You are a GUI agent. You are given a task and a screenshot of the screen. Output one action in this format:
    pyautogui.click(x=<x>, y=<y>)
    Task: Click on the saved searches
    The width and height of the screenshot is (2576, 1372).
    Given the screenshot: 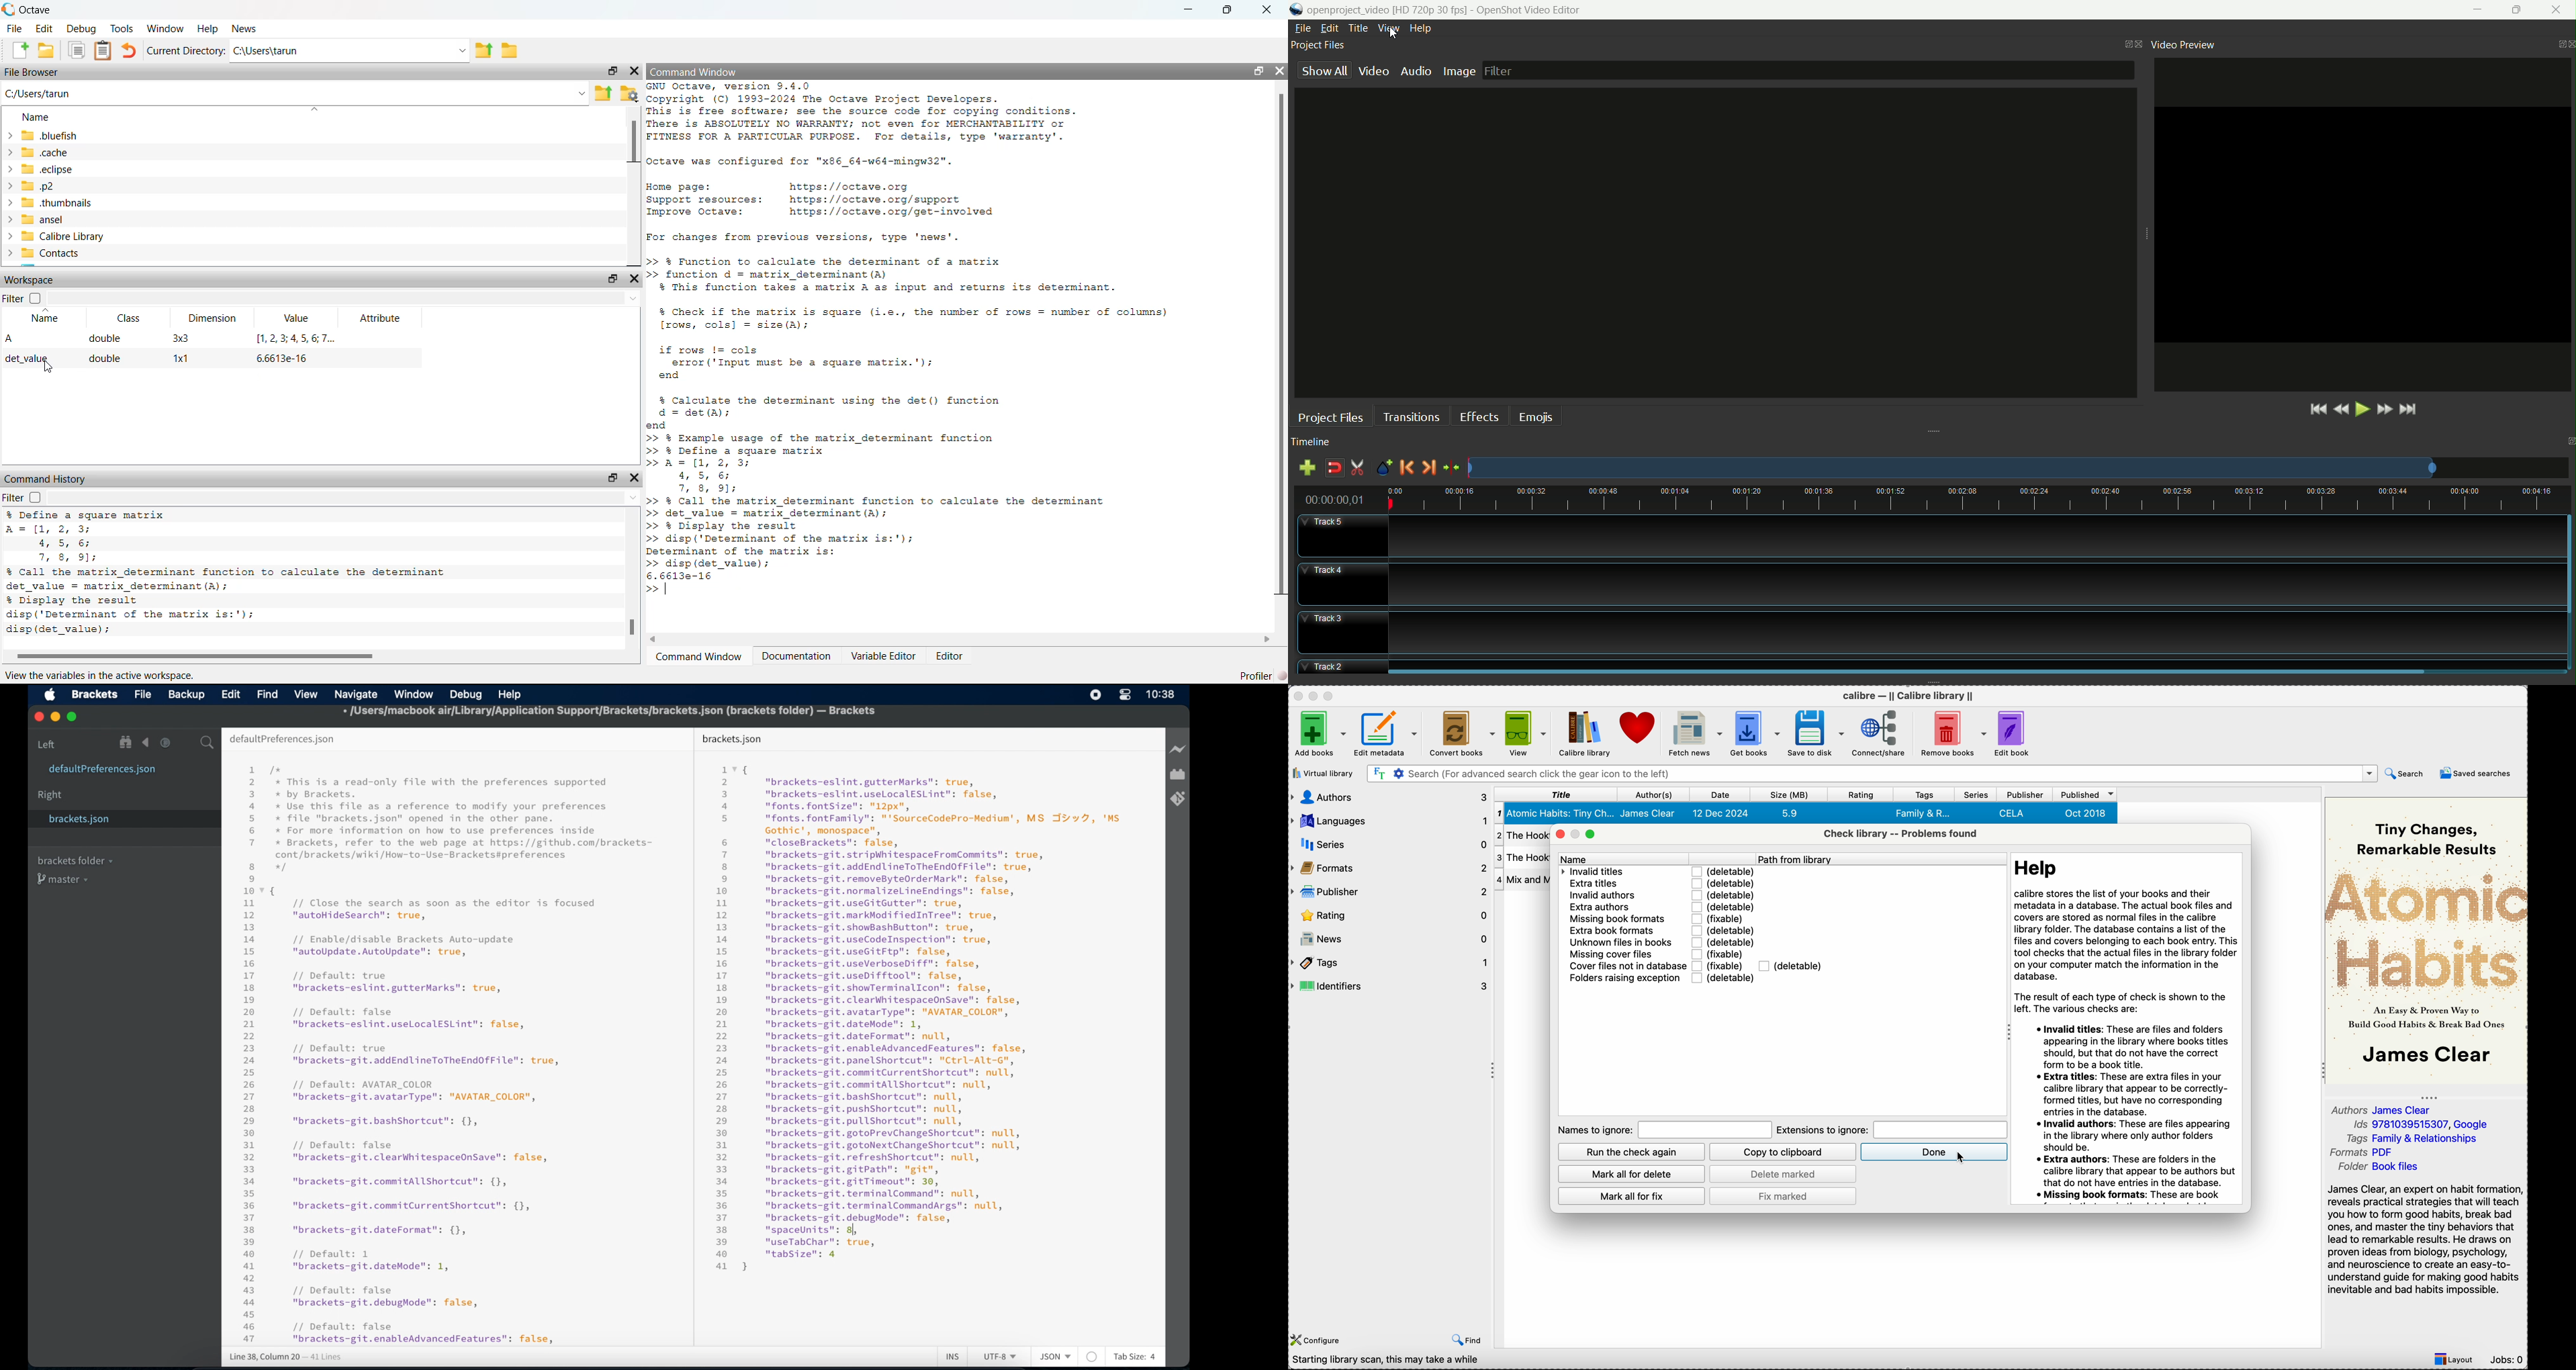 What is the action you would take?
    pyautogui.click(x=2476, y=774)
    